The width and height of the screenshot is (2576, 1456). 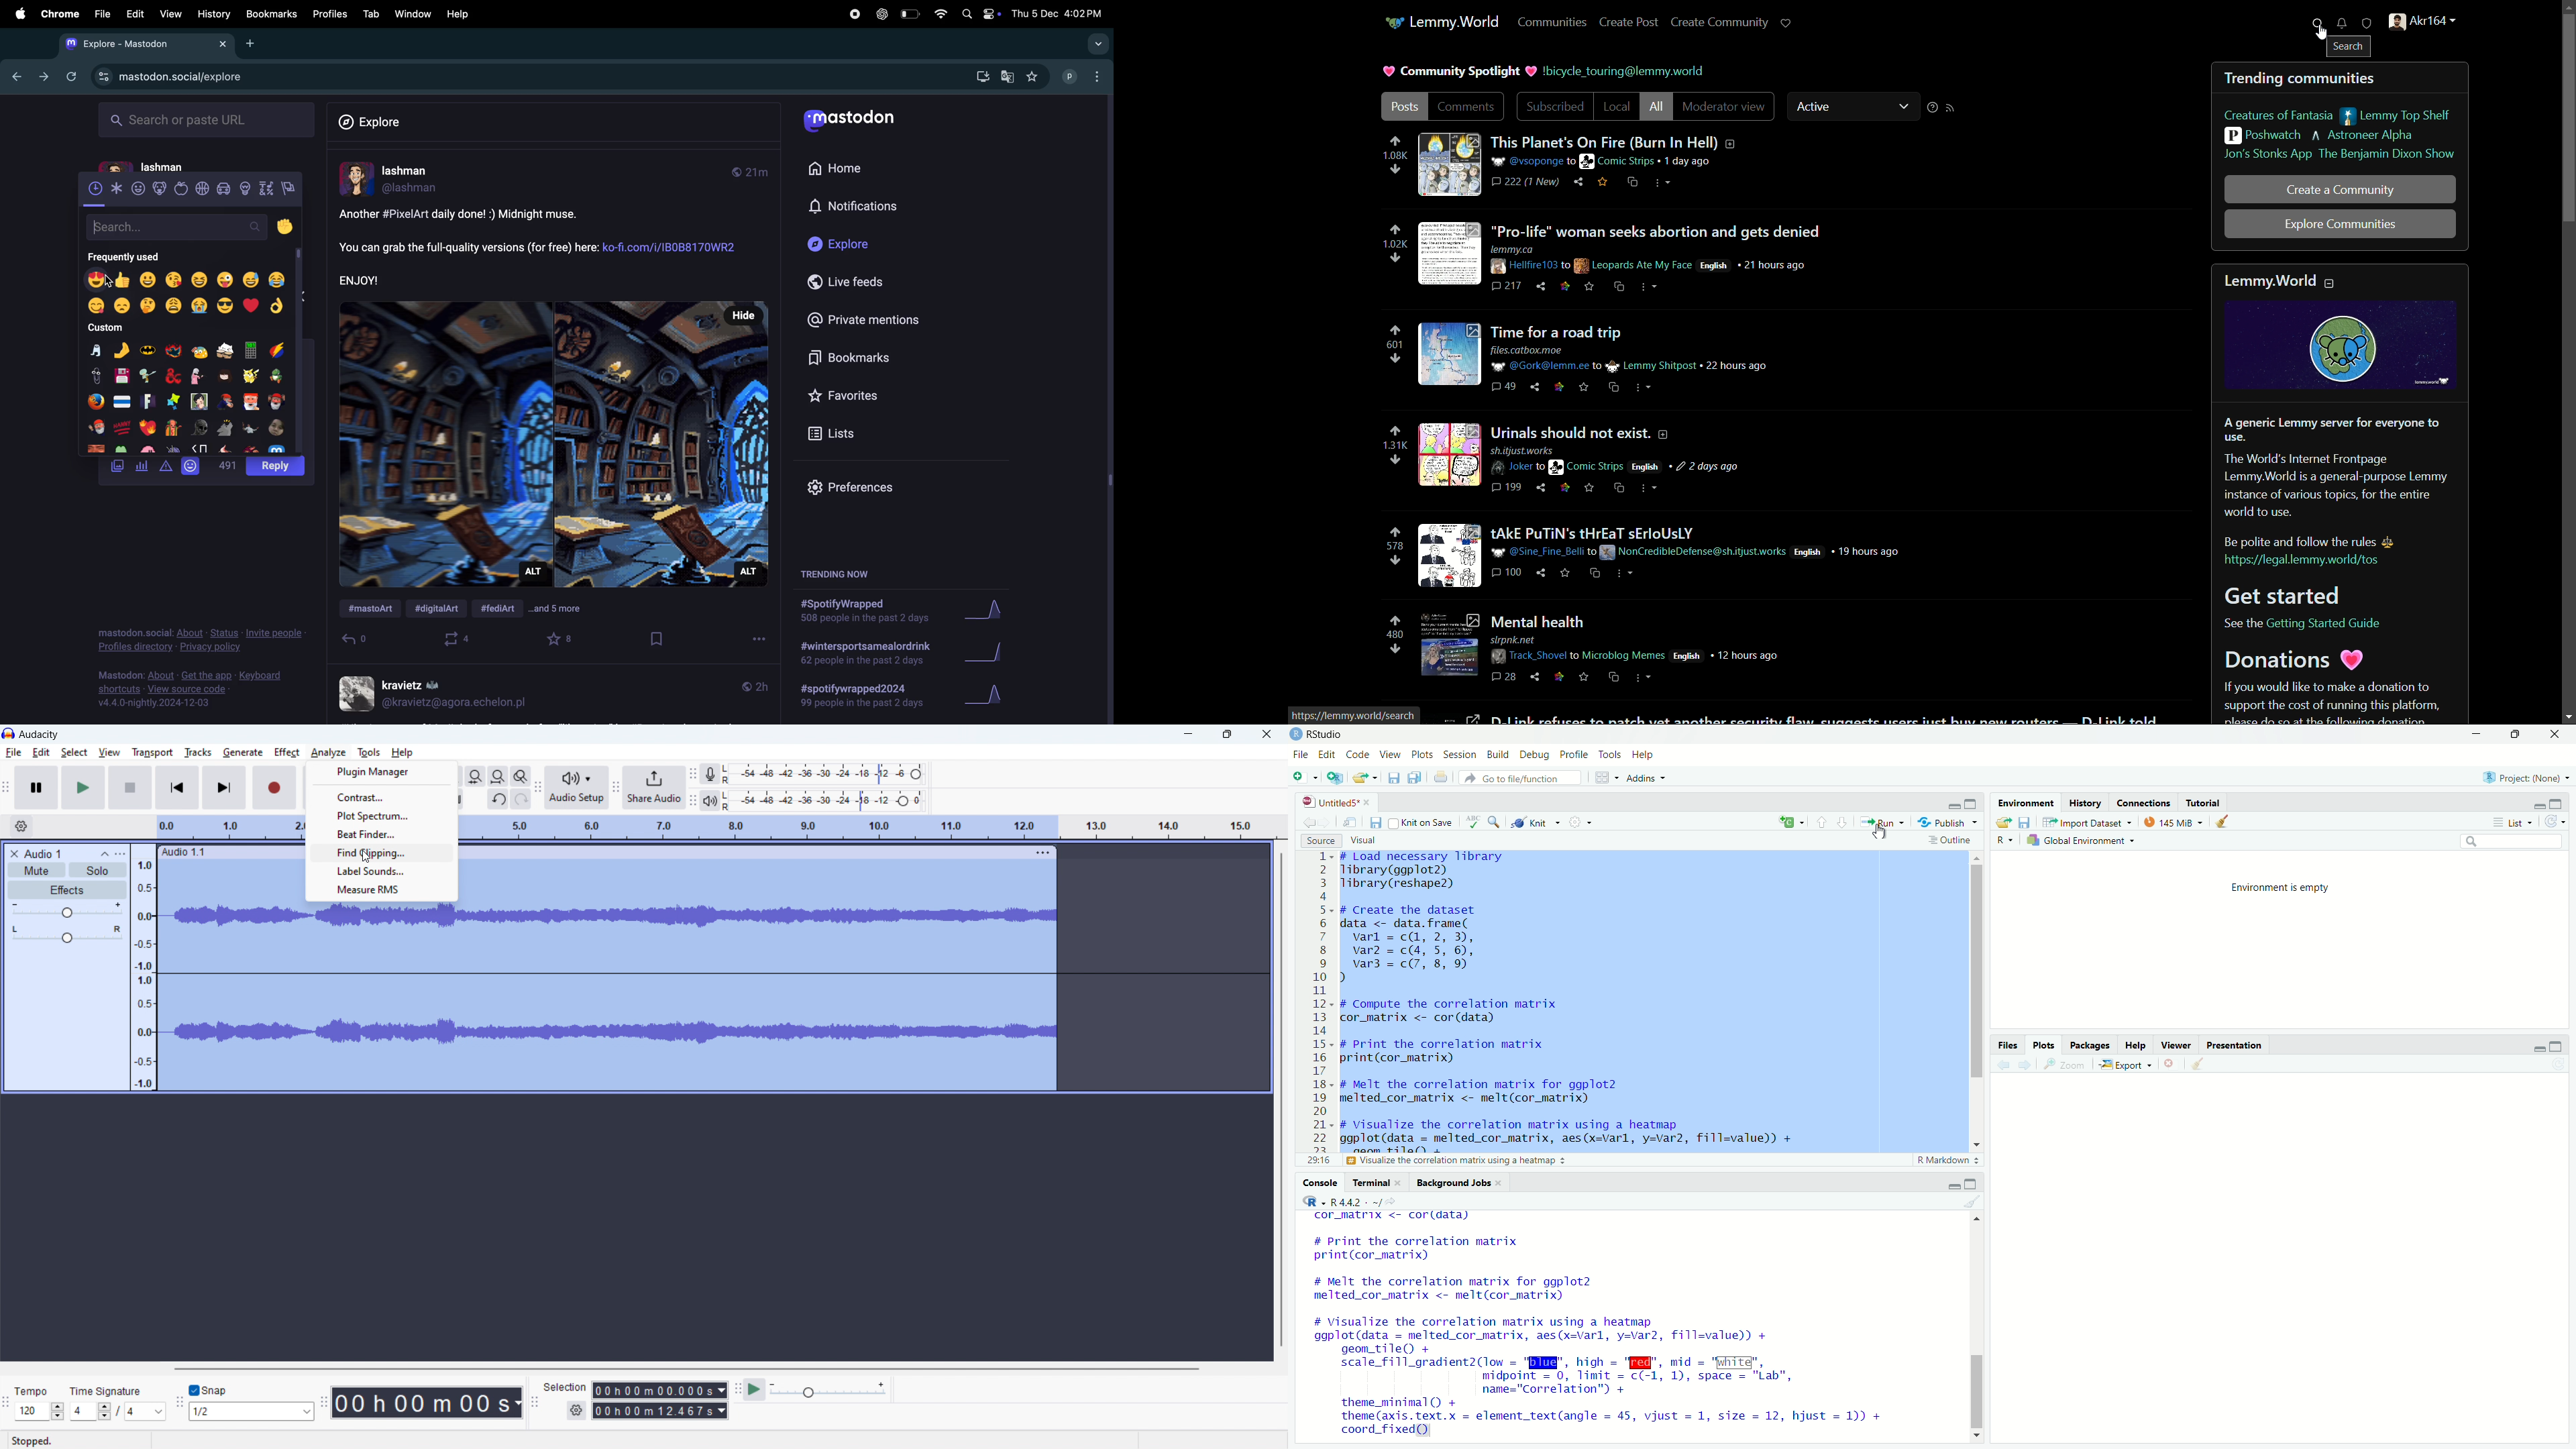 I want to click on horizontal toolbar, so click(x=688, y=1368).